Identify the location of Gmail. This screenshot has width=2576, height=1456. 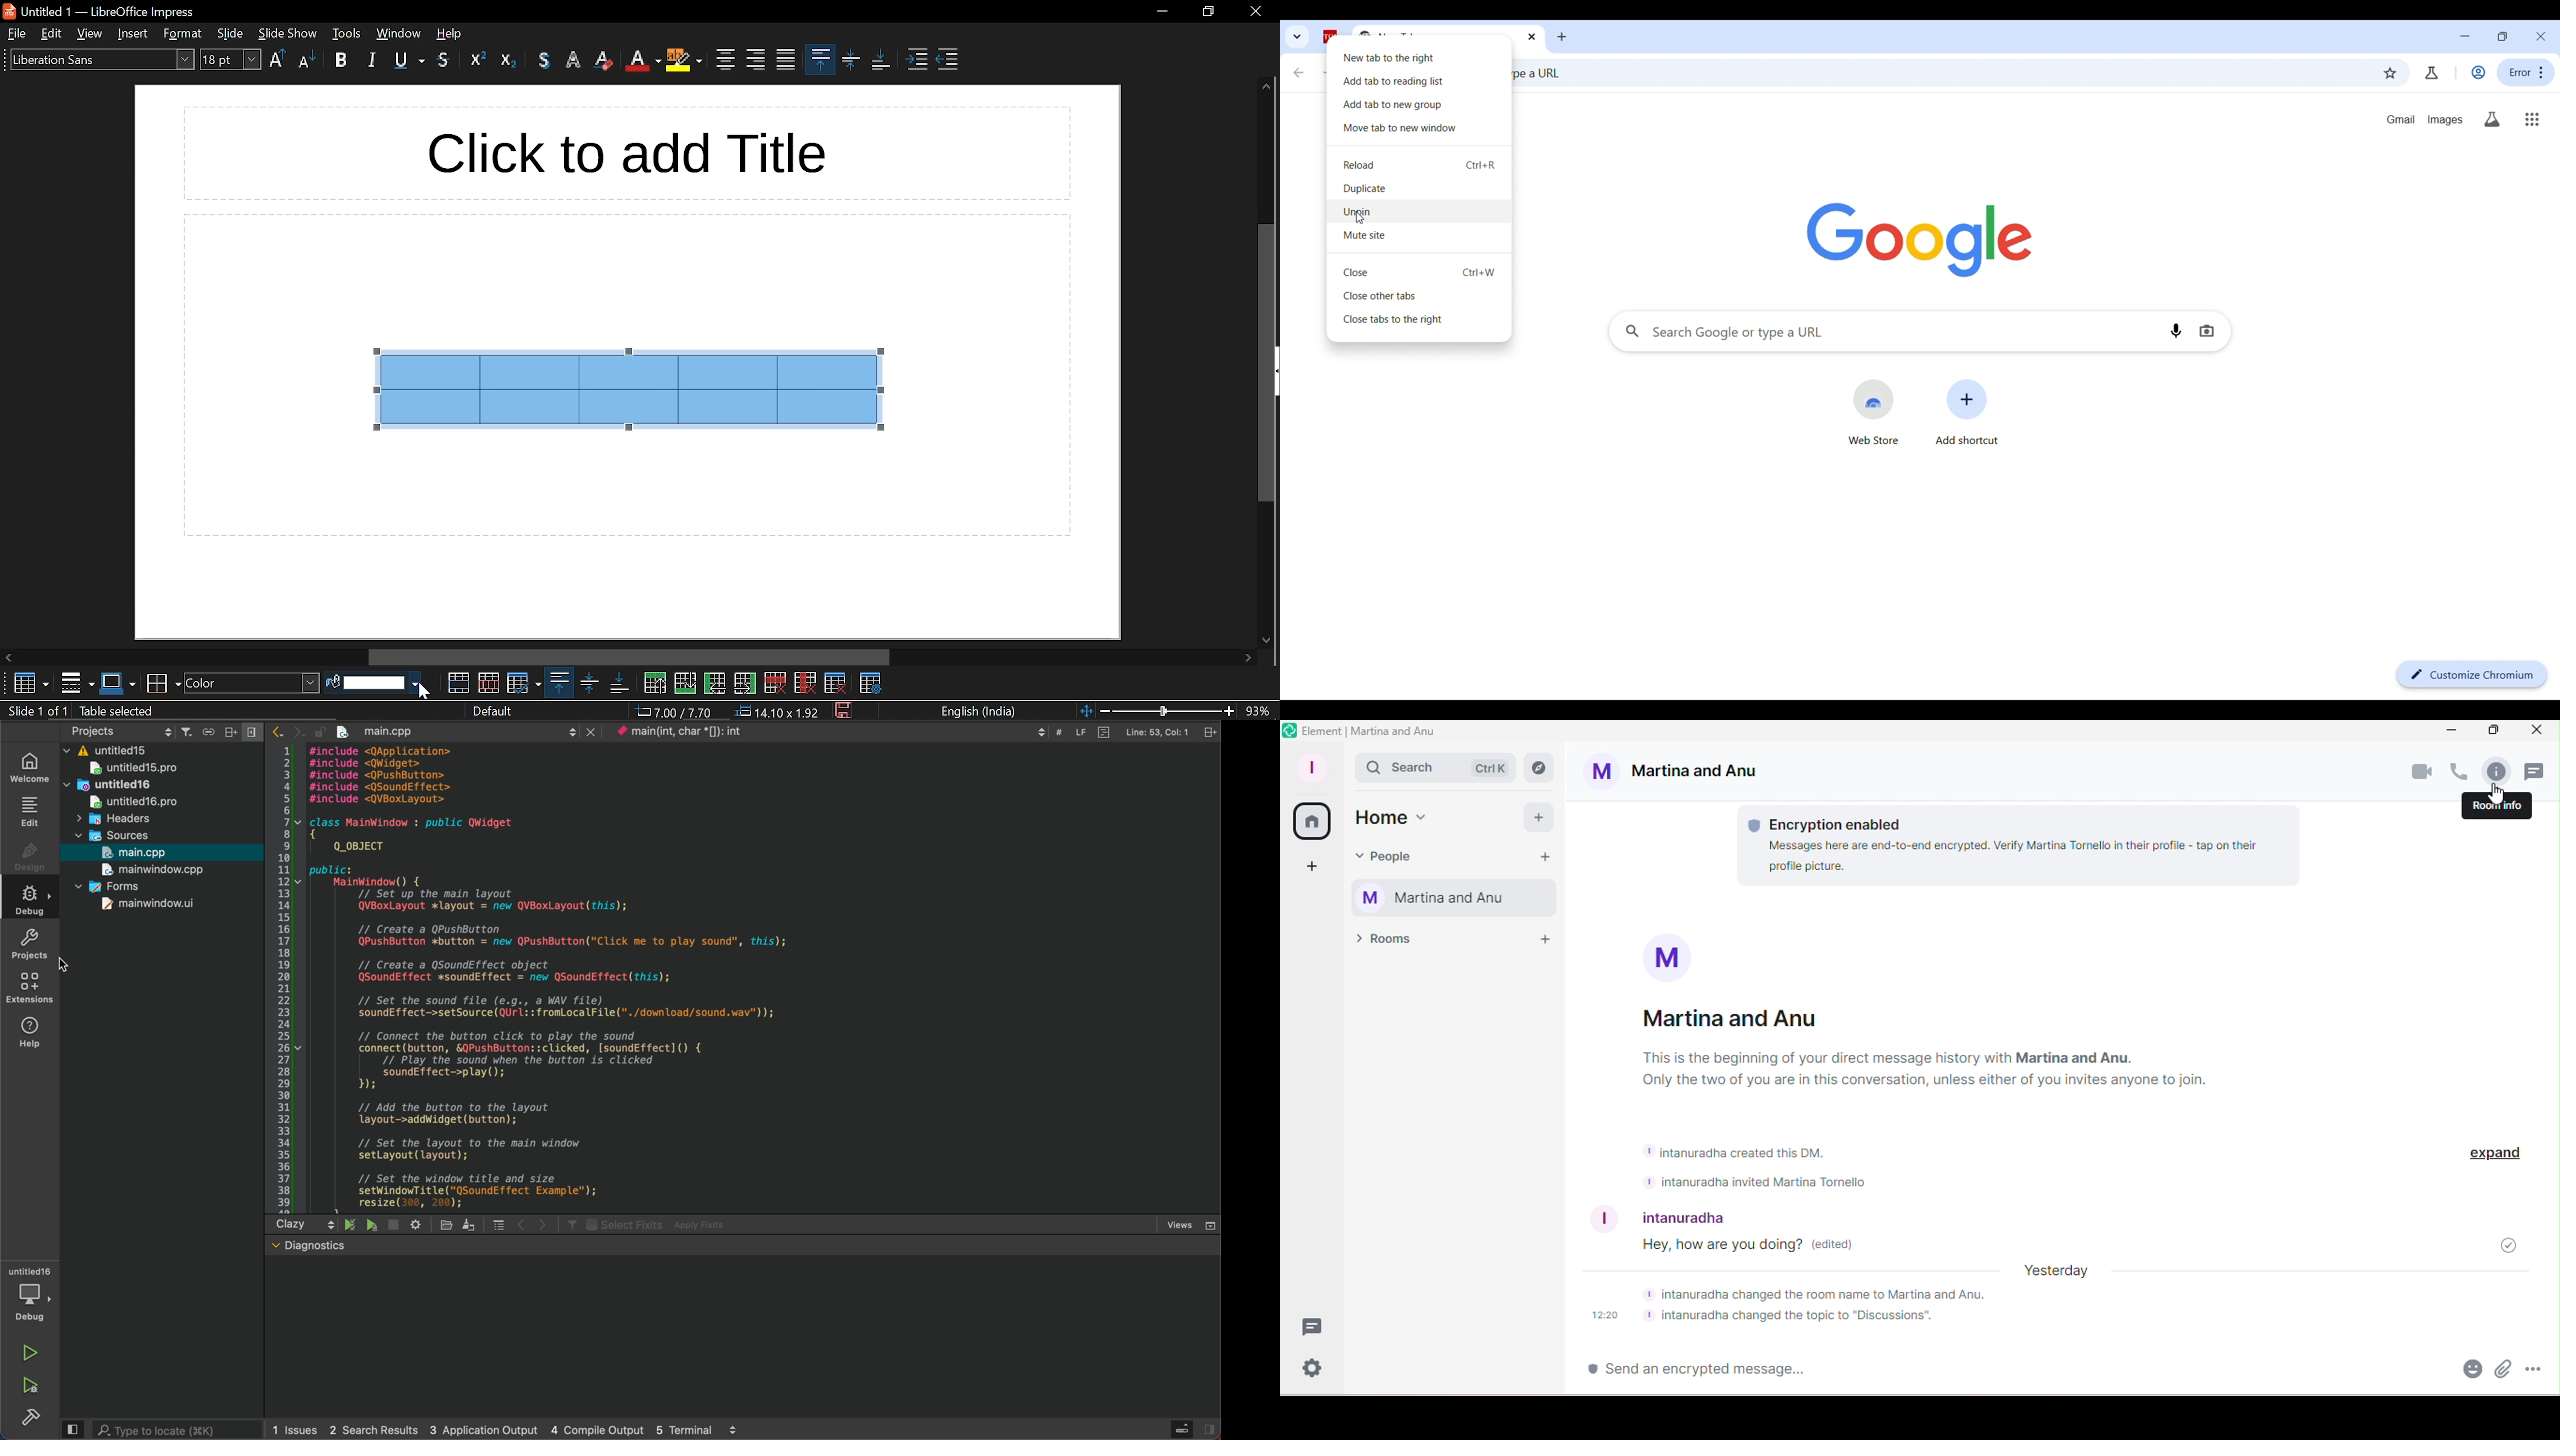
(2401, 119).